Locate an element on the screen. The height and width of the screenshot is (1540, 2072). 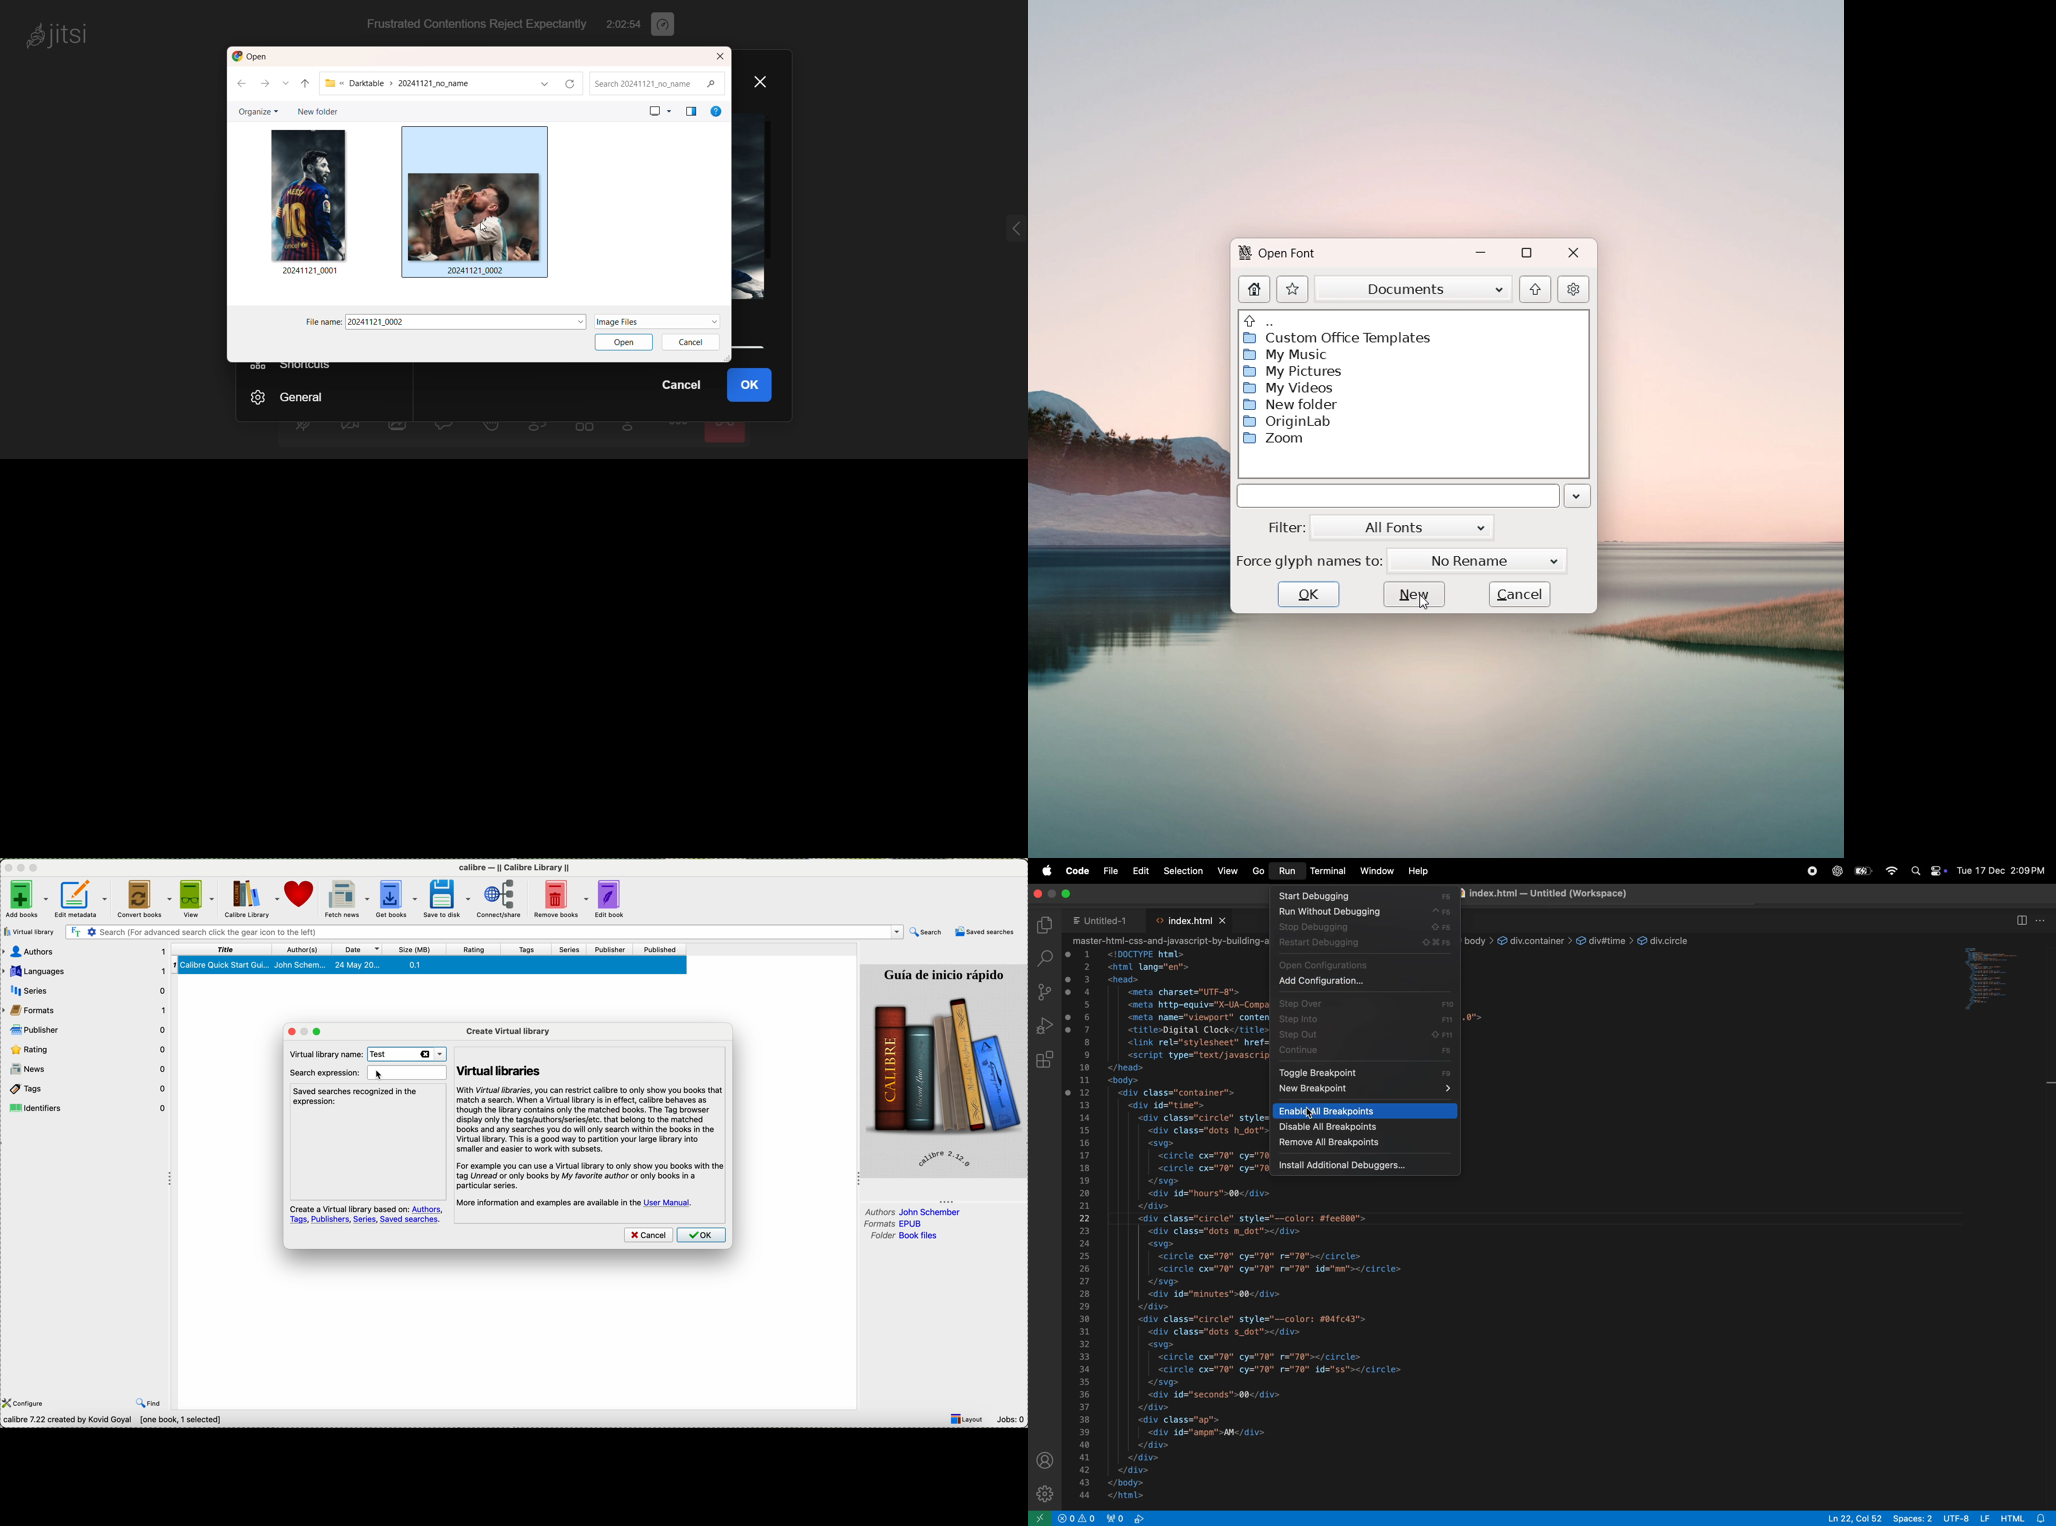
Favorite is located at coordinates (1293, 288).